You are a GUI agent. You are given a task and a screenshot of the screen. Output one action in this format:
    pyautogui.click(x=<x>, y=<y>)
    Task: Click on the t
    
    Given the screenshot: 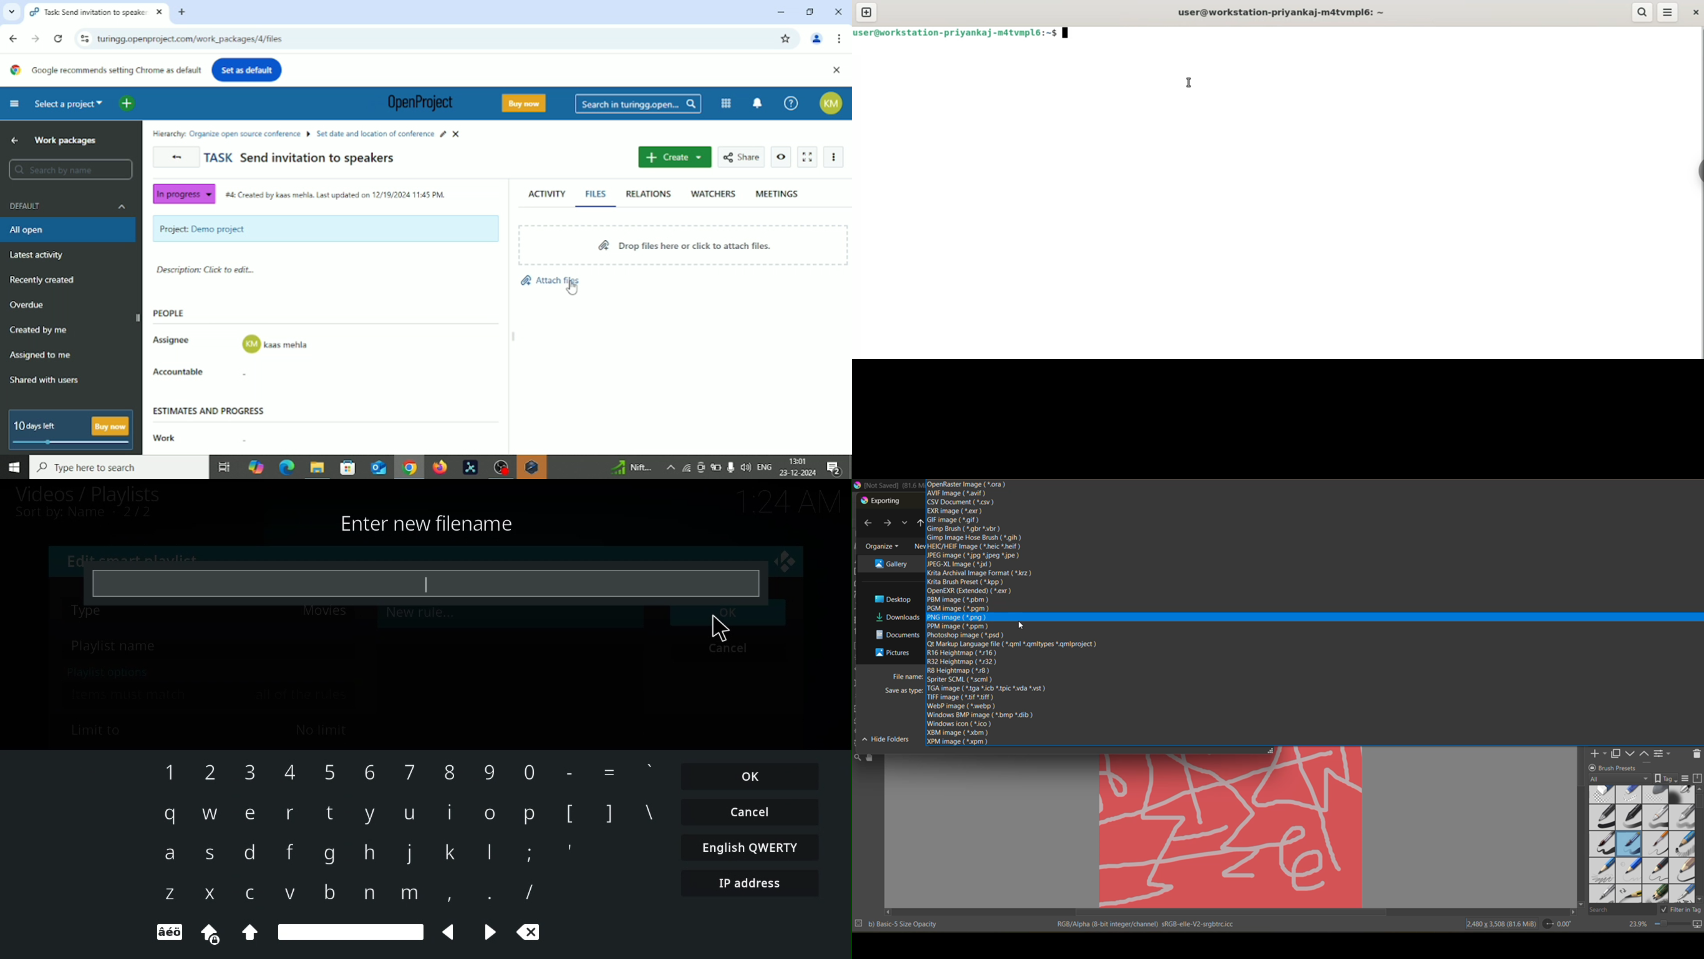 What is the action you would take?
    pyautogui.click(x=327, y=815)
    